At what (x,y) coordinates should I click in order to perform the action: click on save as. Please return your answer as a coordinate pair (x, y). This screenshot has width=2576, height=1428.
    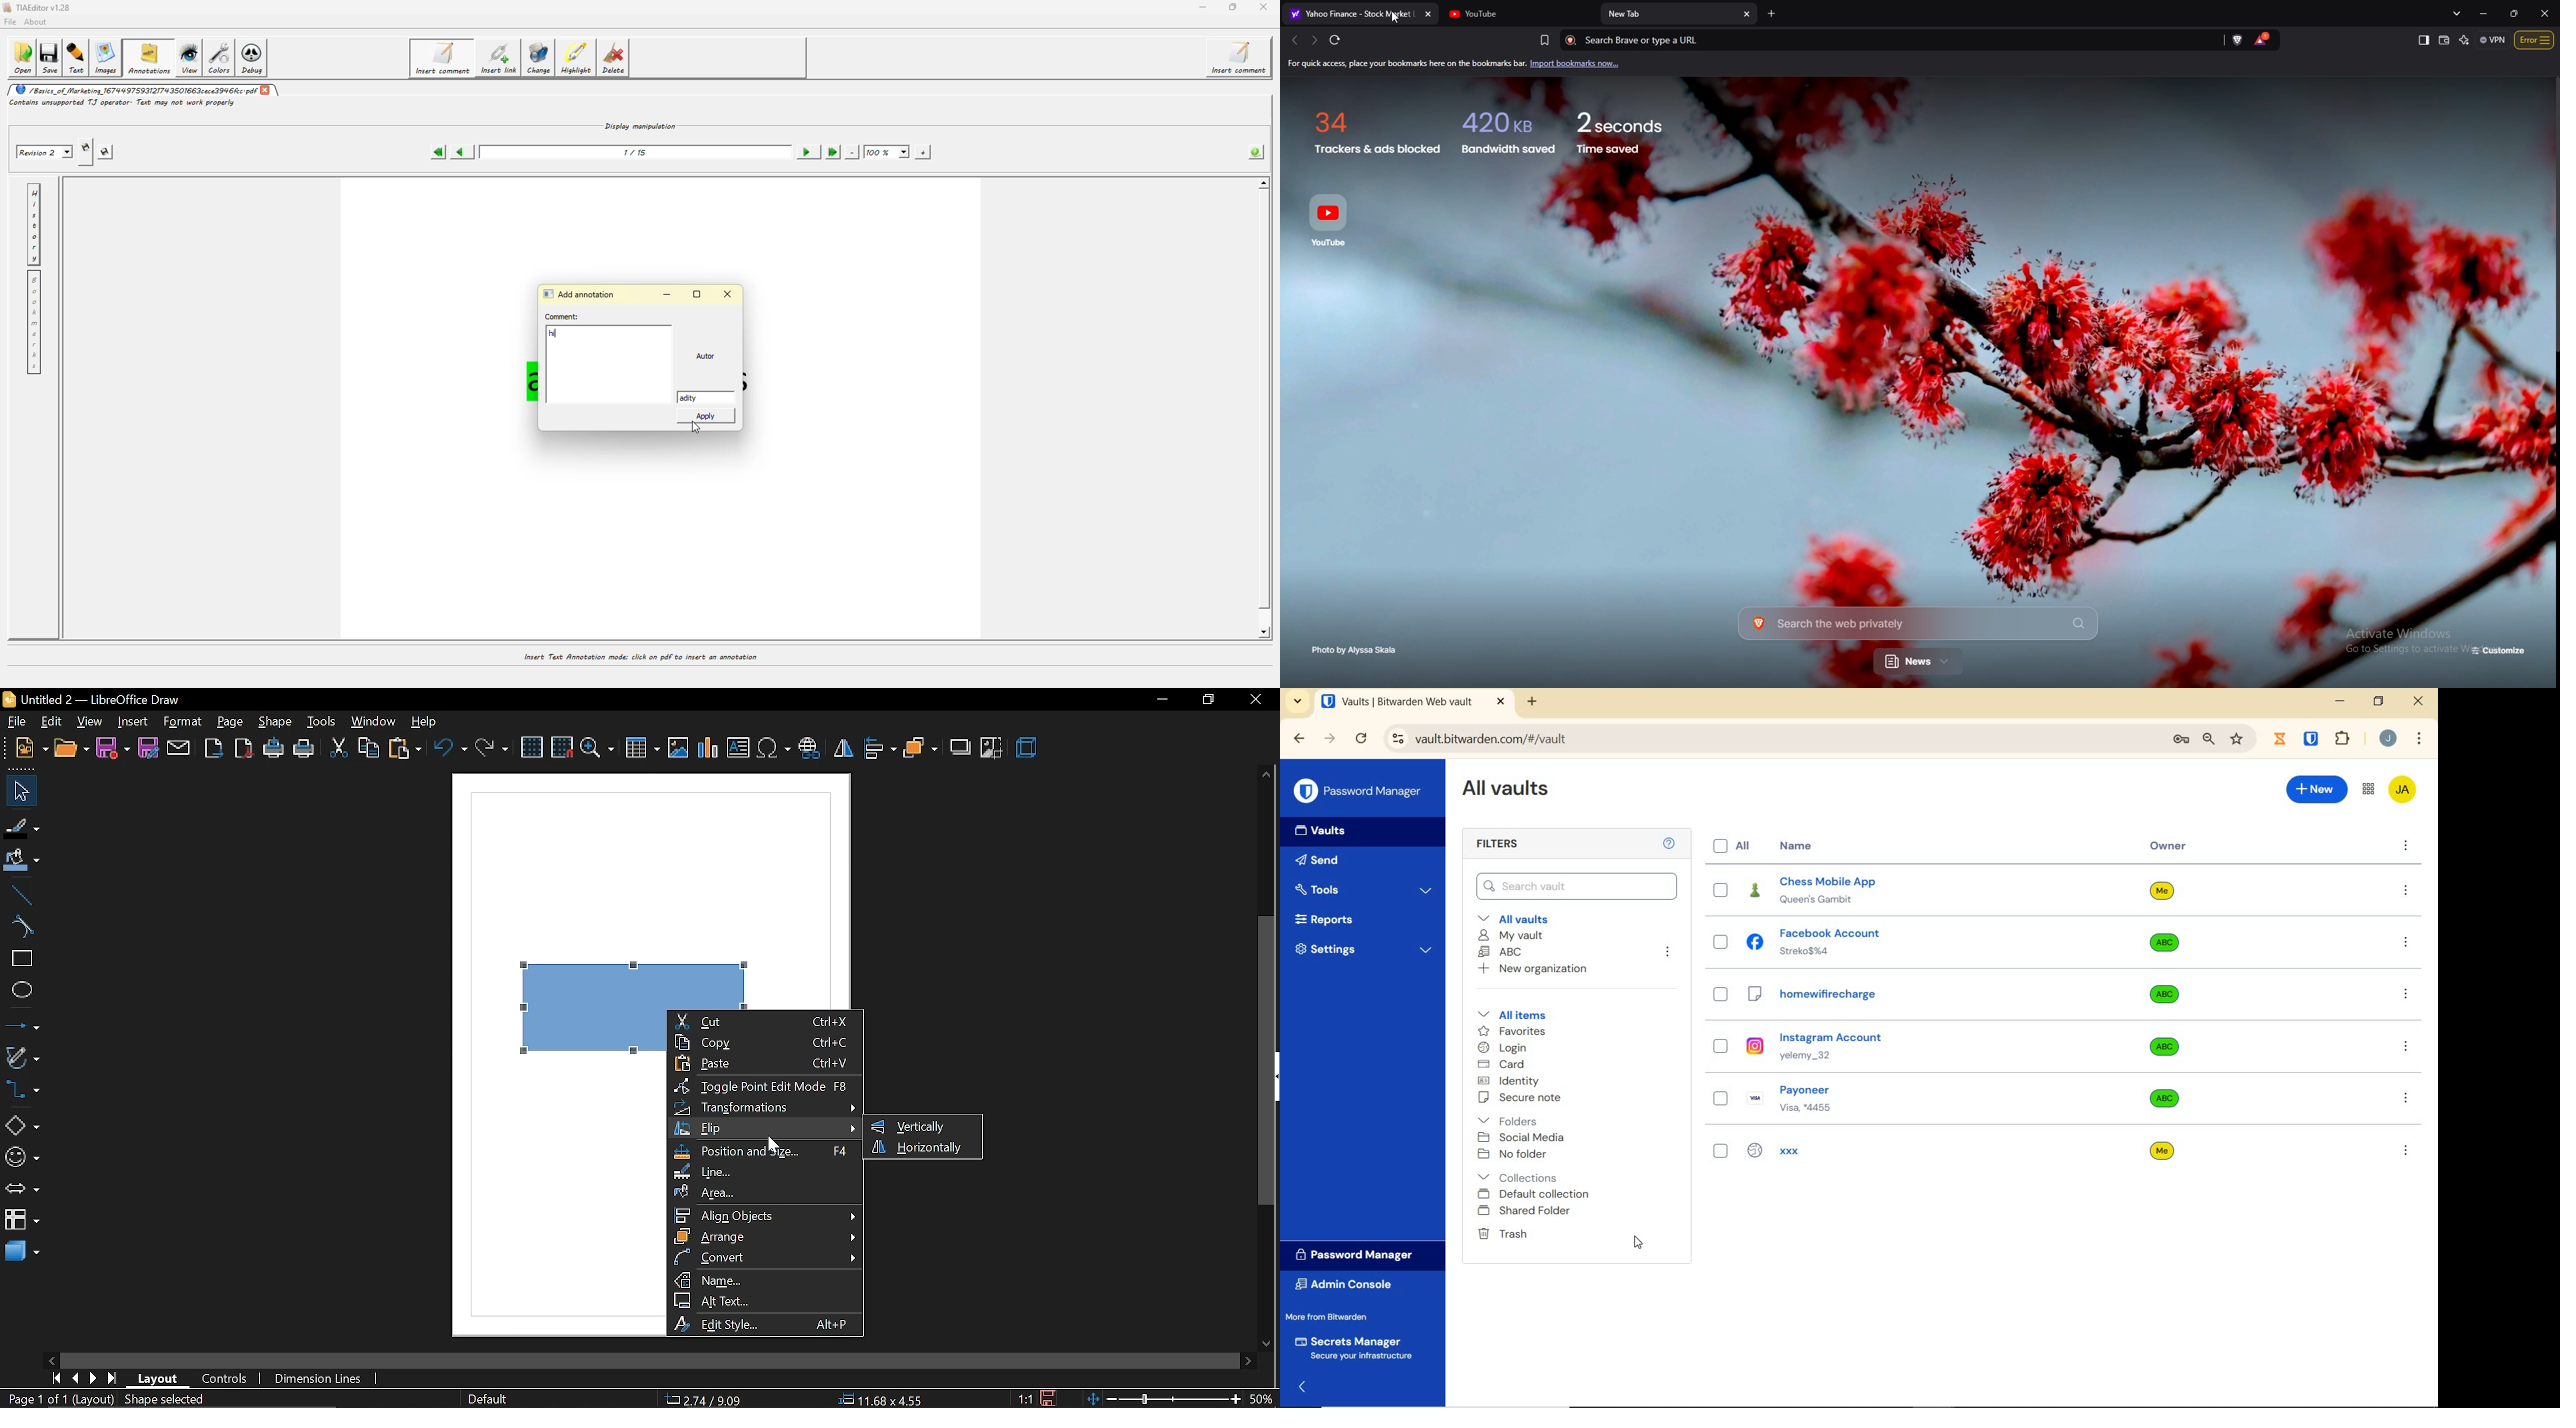
    Looking at the image, I should click on (149, 749).